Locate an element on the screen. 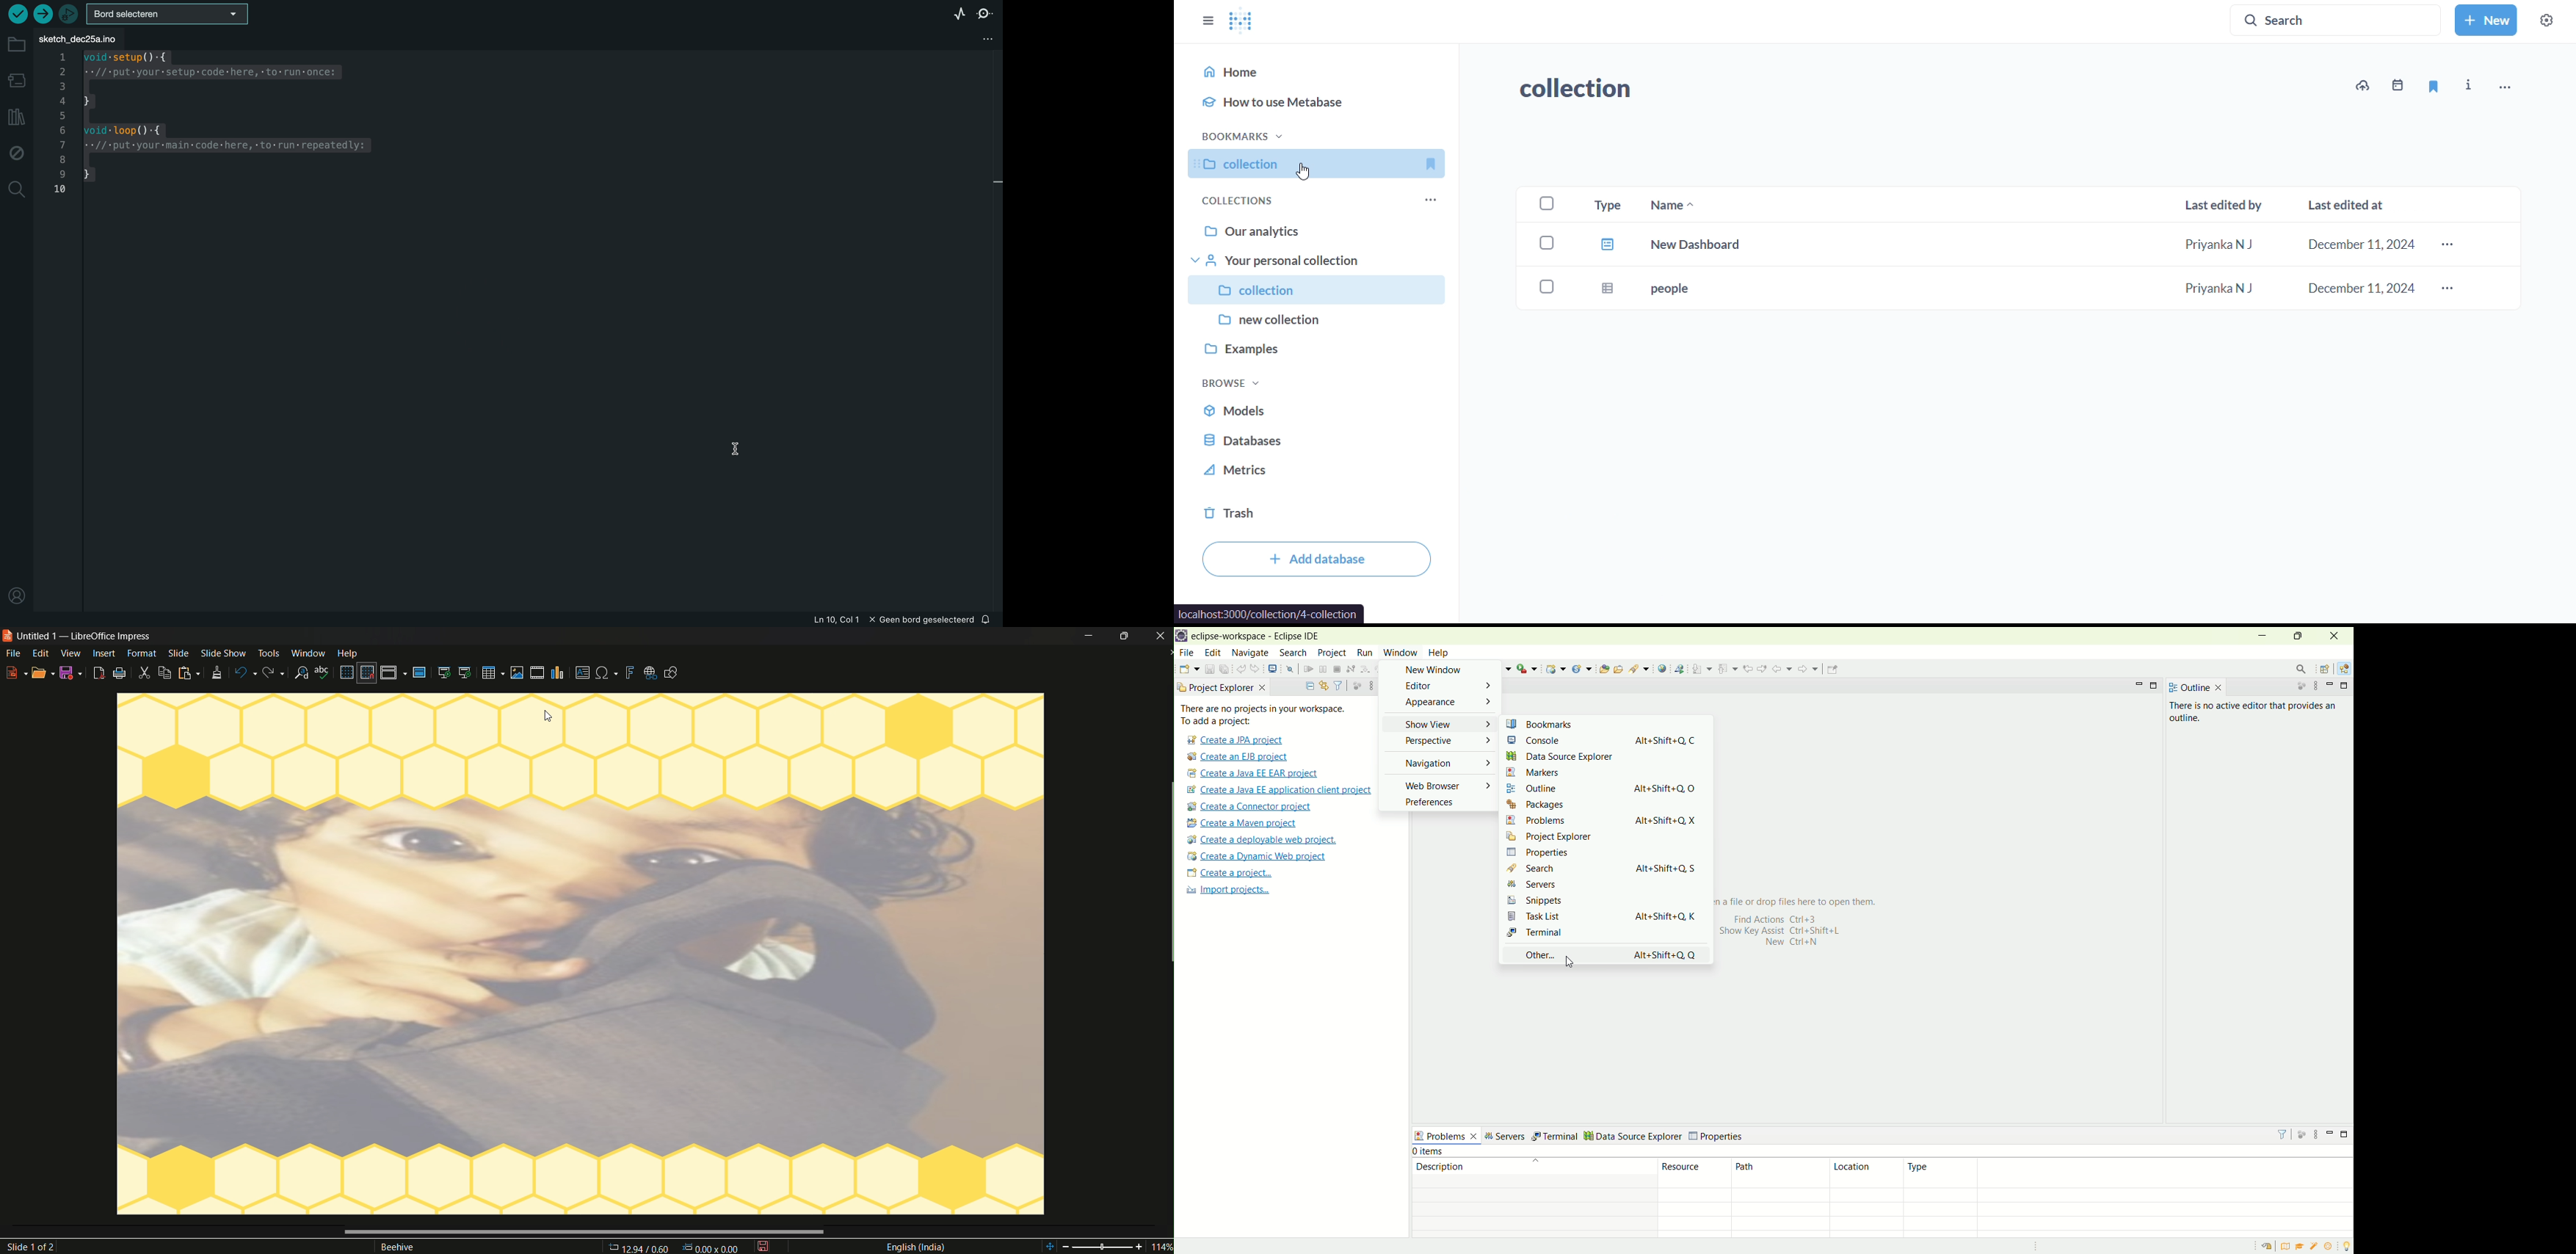 This screenshot has height=1260, width=2576. data source explorer is located at coordinates (1632, 1134).